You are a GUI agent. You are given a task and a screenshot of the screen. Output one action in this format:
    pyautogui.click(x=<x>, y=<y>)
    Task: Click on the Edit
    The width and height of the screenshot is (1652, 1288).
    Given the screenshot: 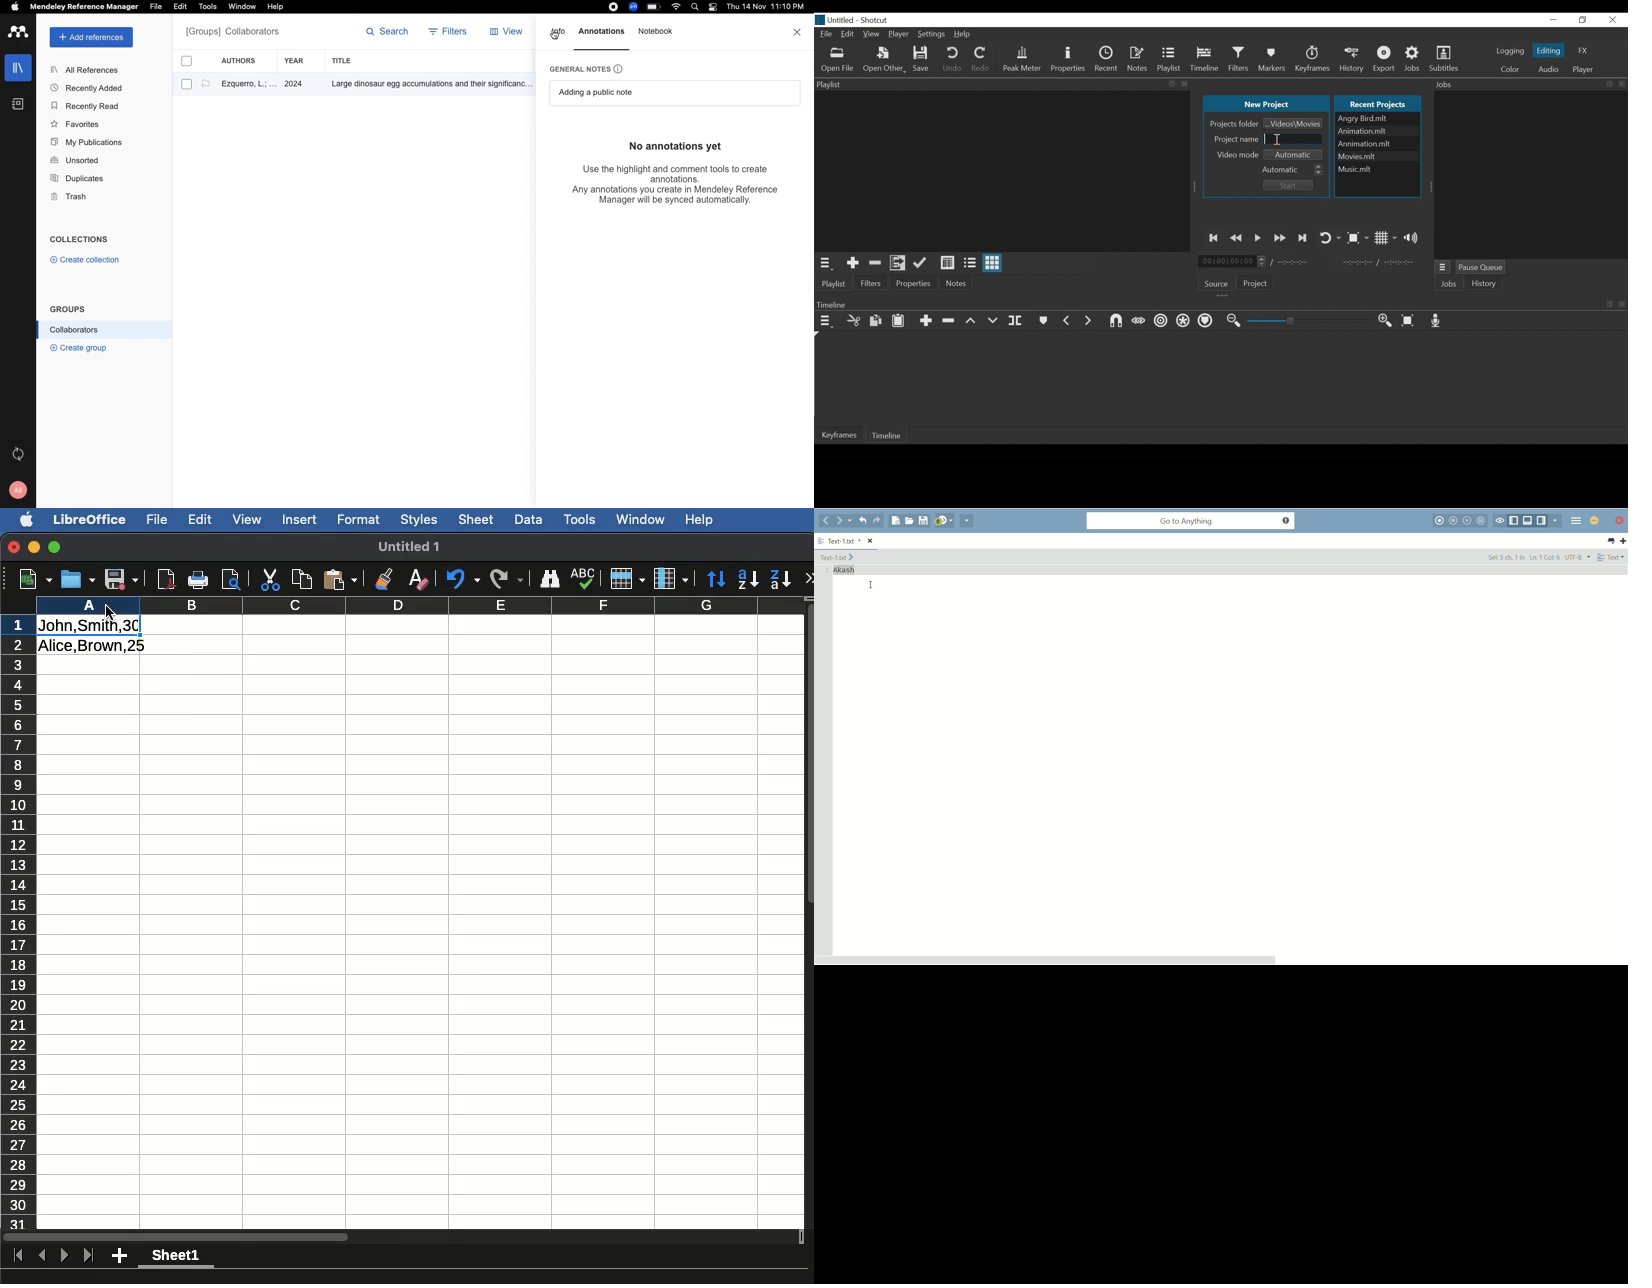 What is the action you would take?
    pyautogui.click(x=182, y=7)
    